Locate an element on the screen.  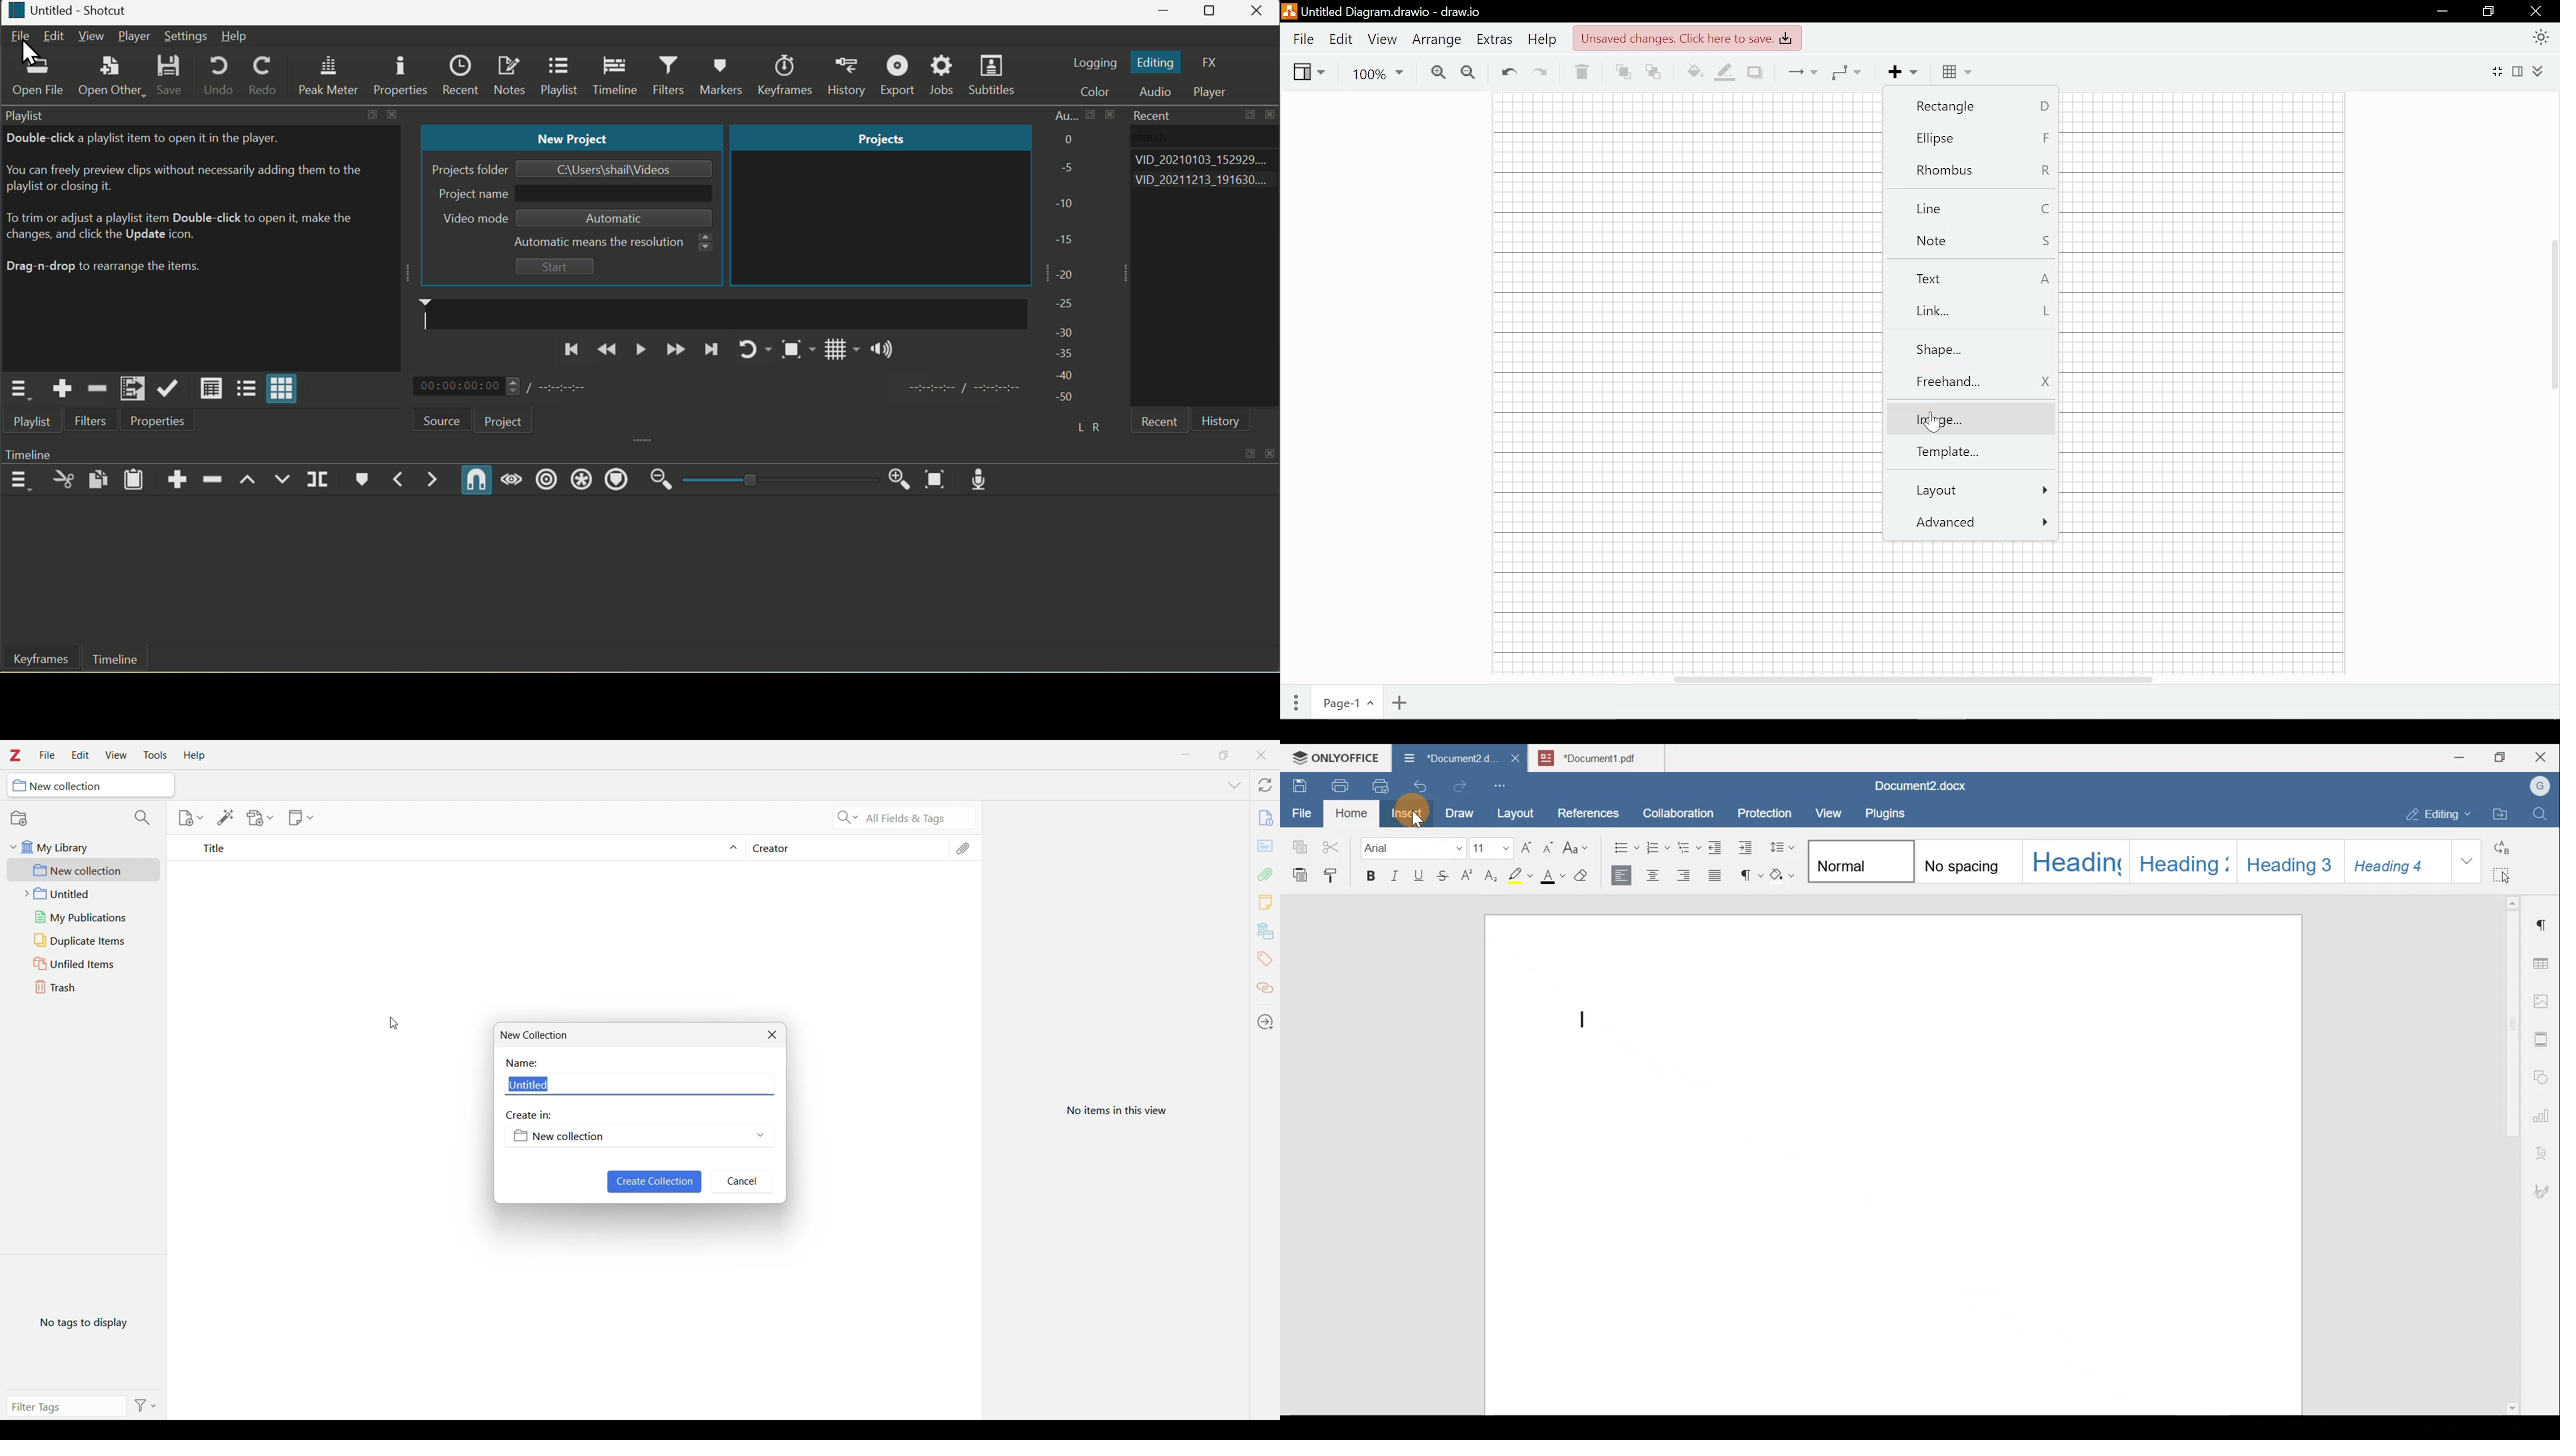
File is located at coordinates (20, 37).